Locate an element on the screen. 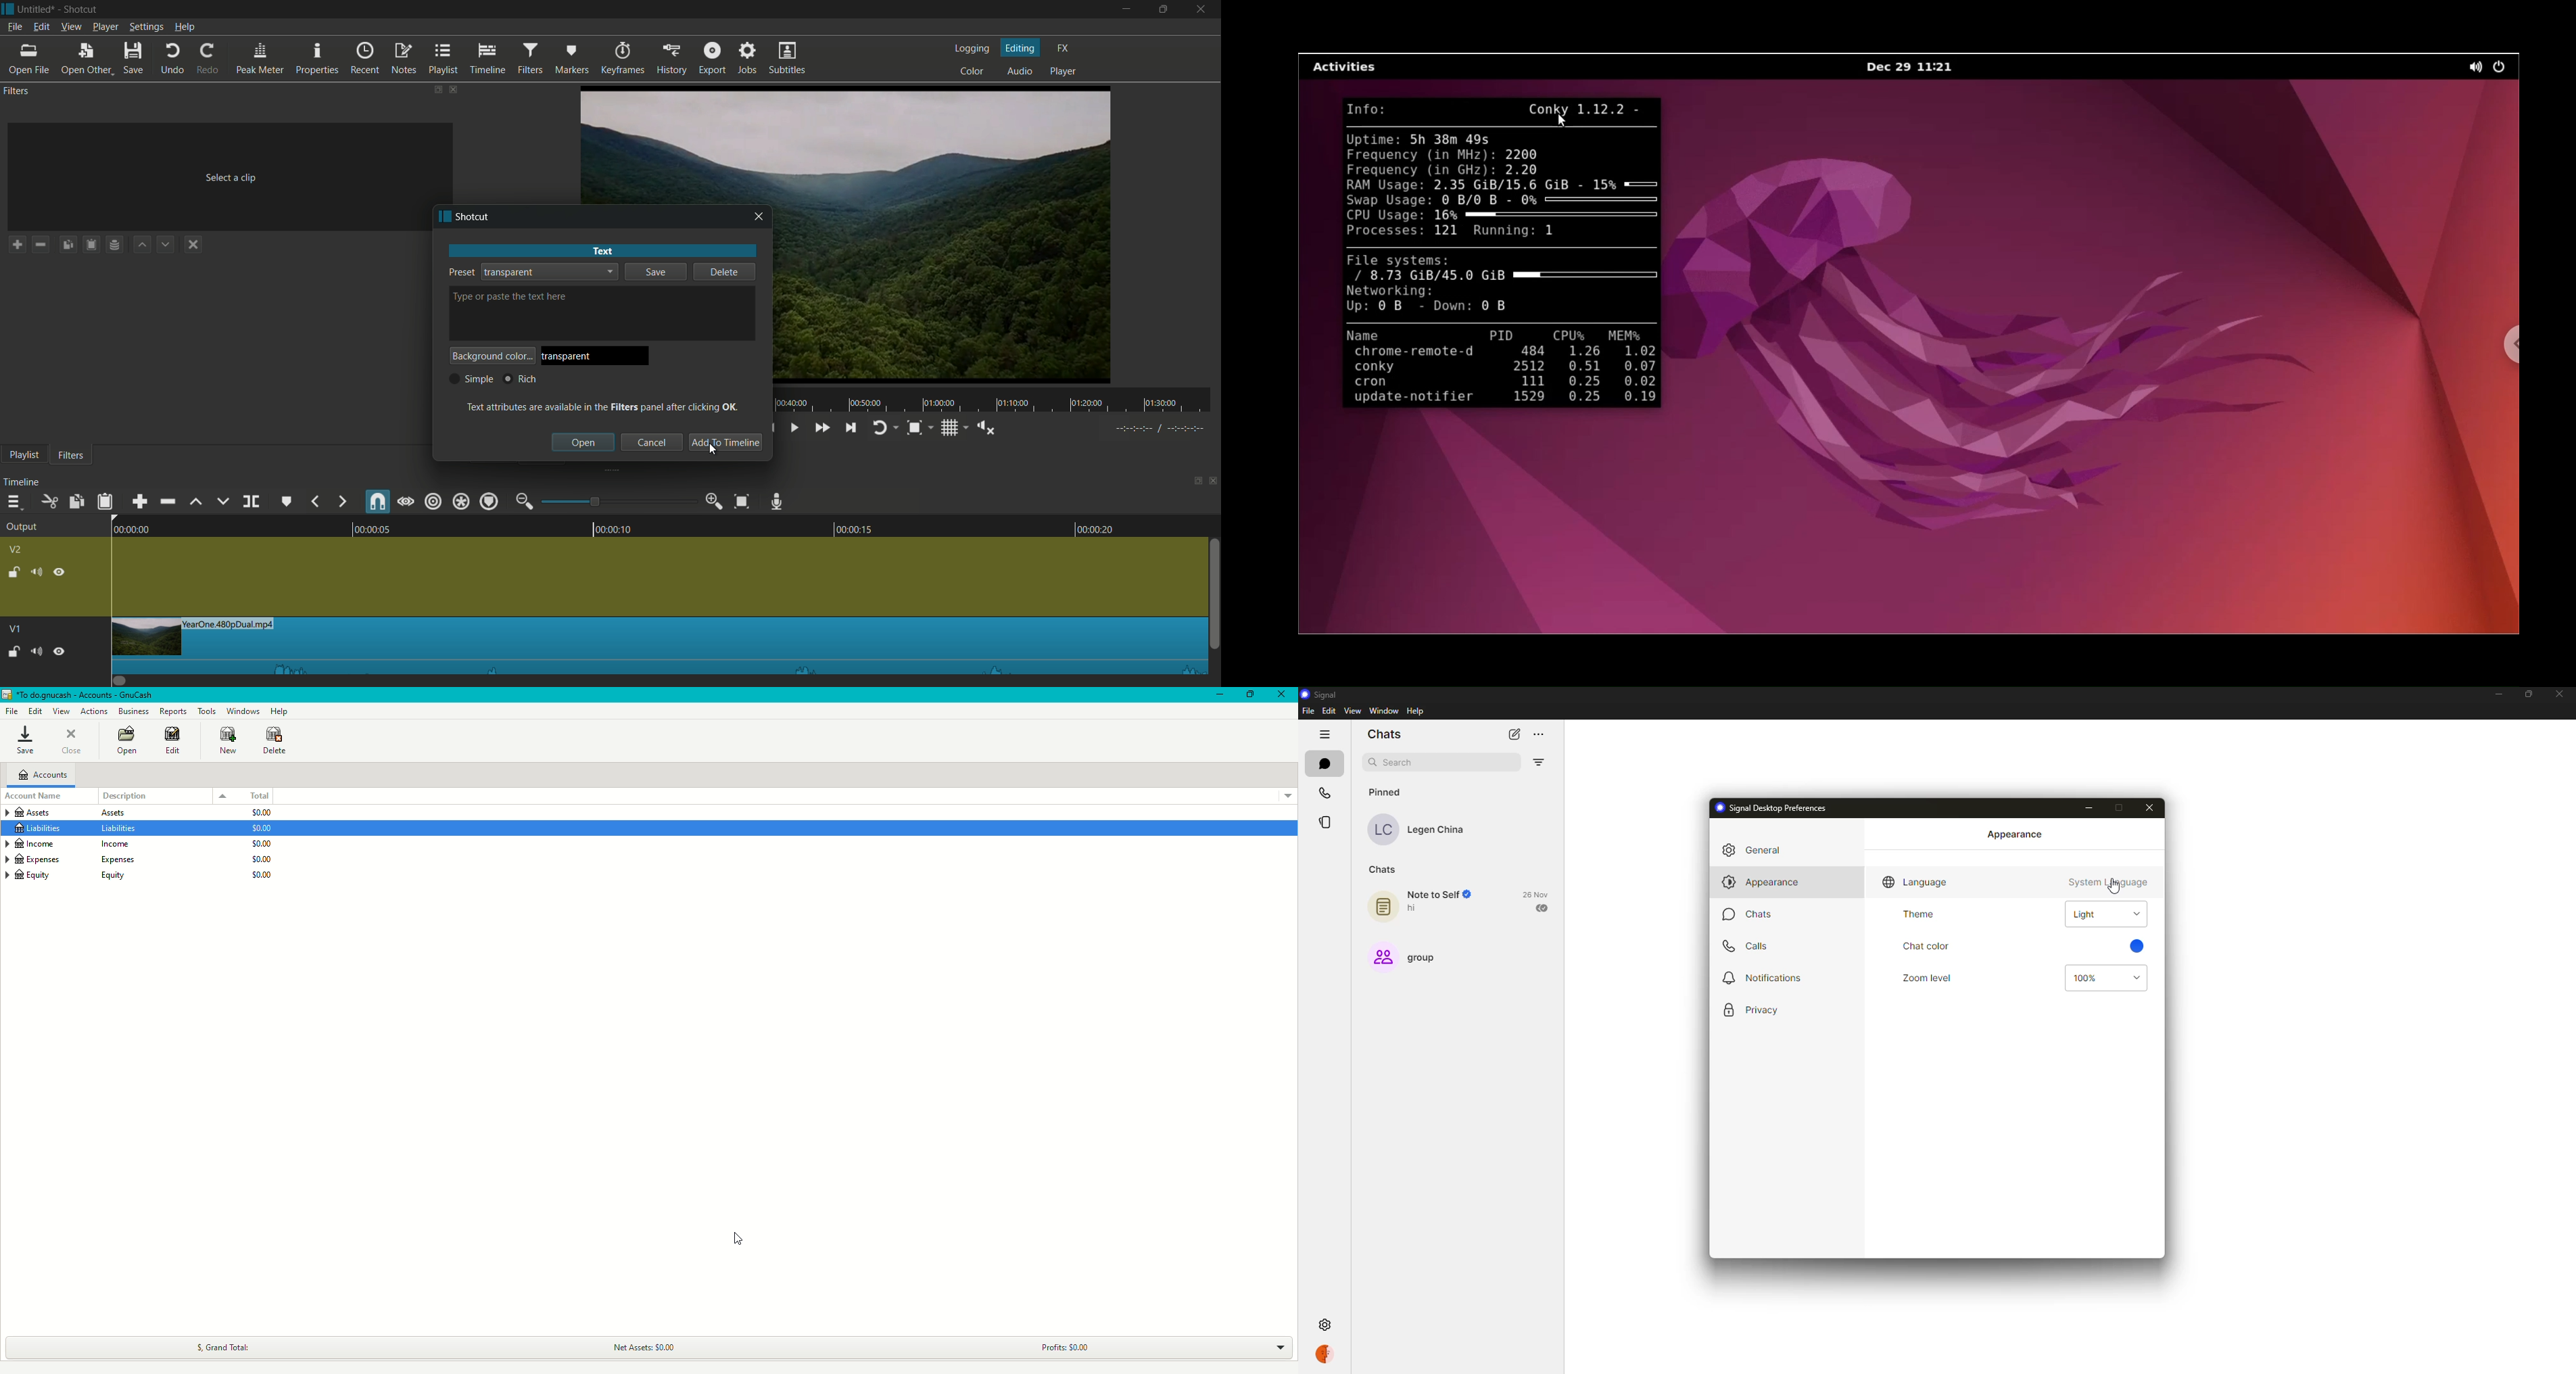 This screenshot has width=2576, height=1400. filters is located at coordinates (529, 59).